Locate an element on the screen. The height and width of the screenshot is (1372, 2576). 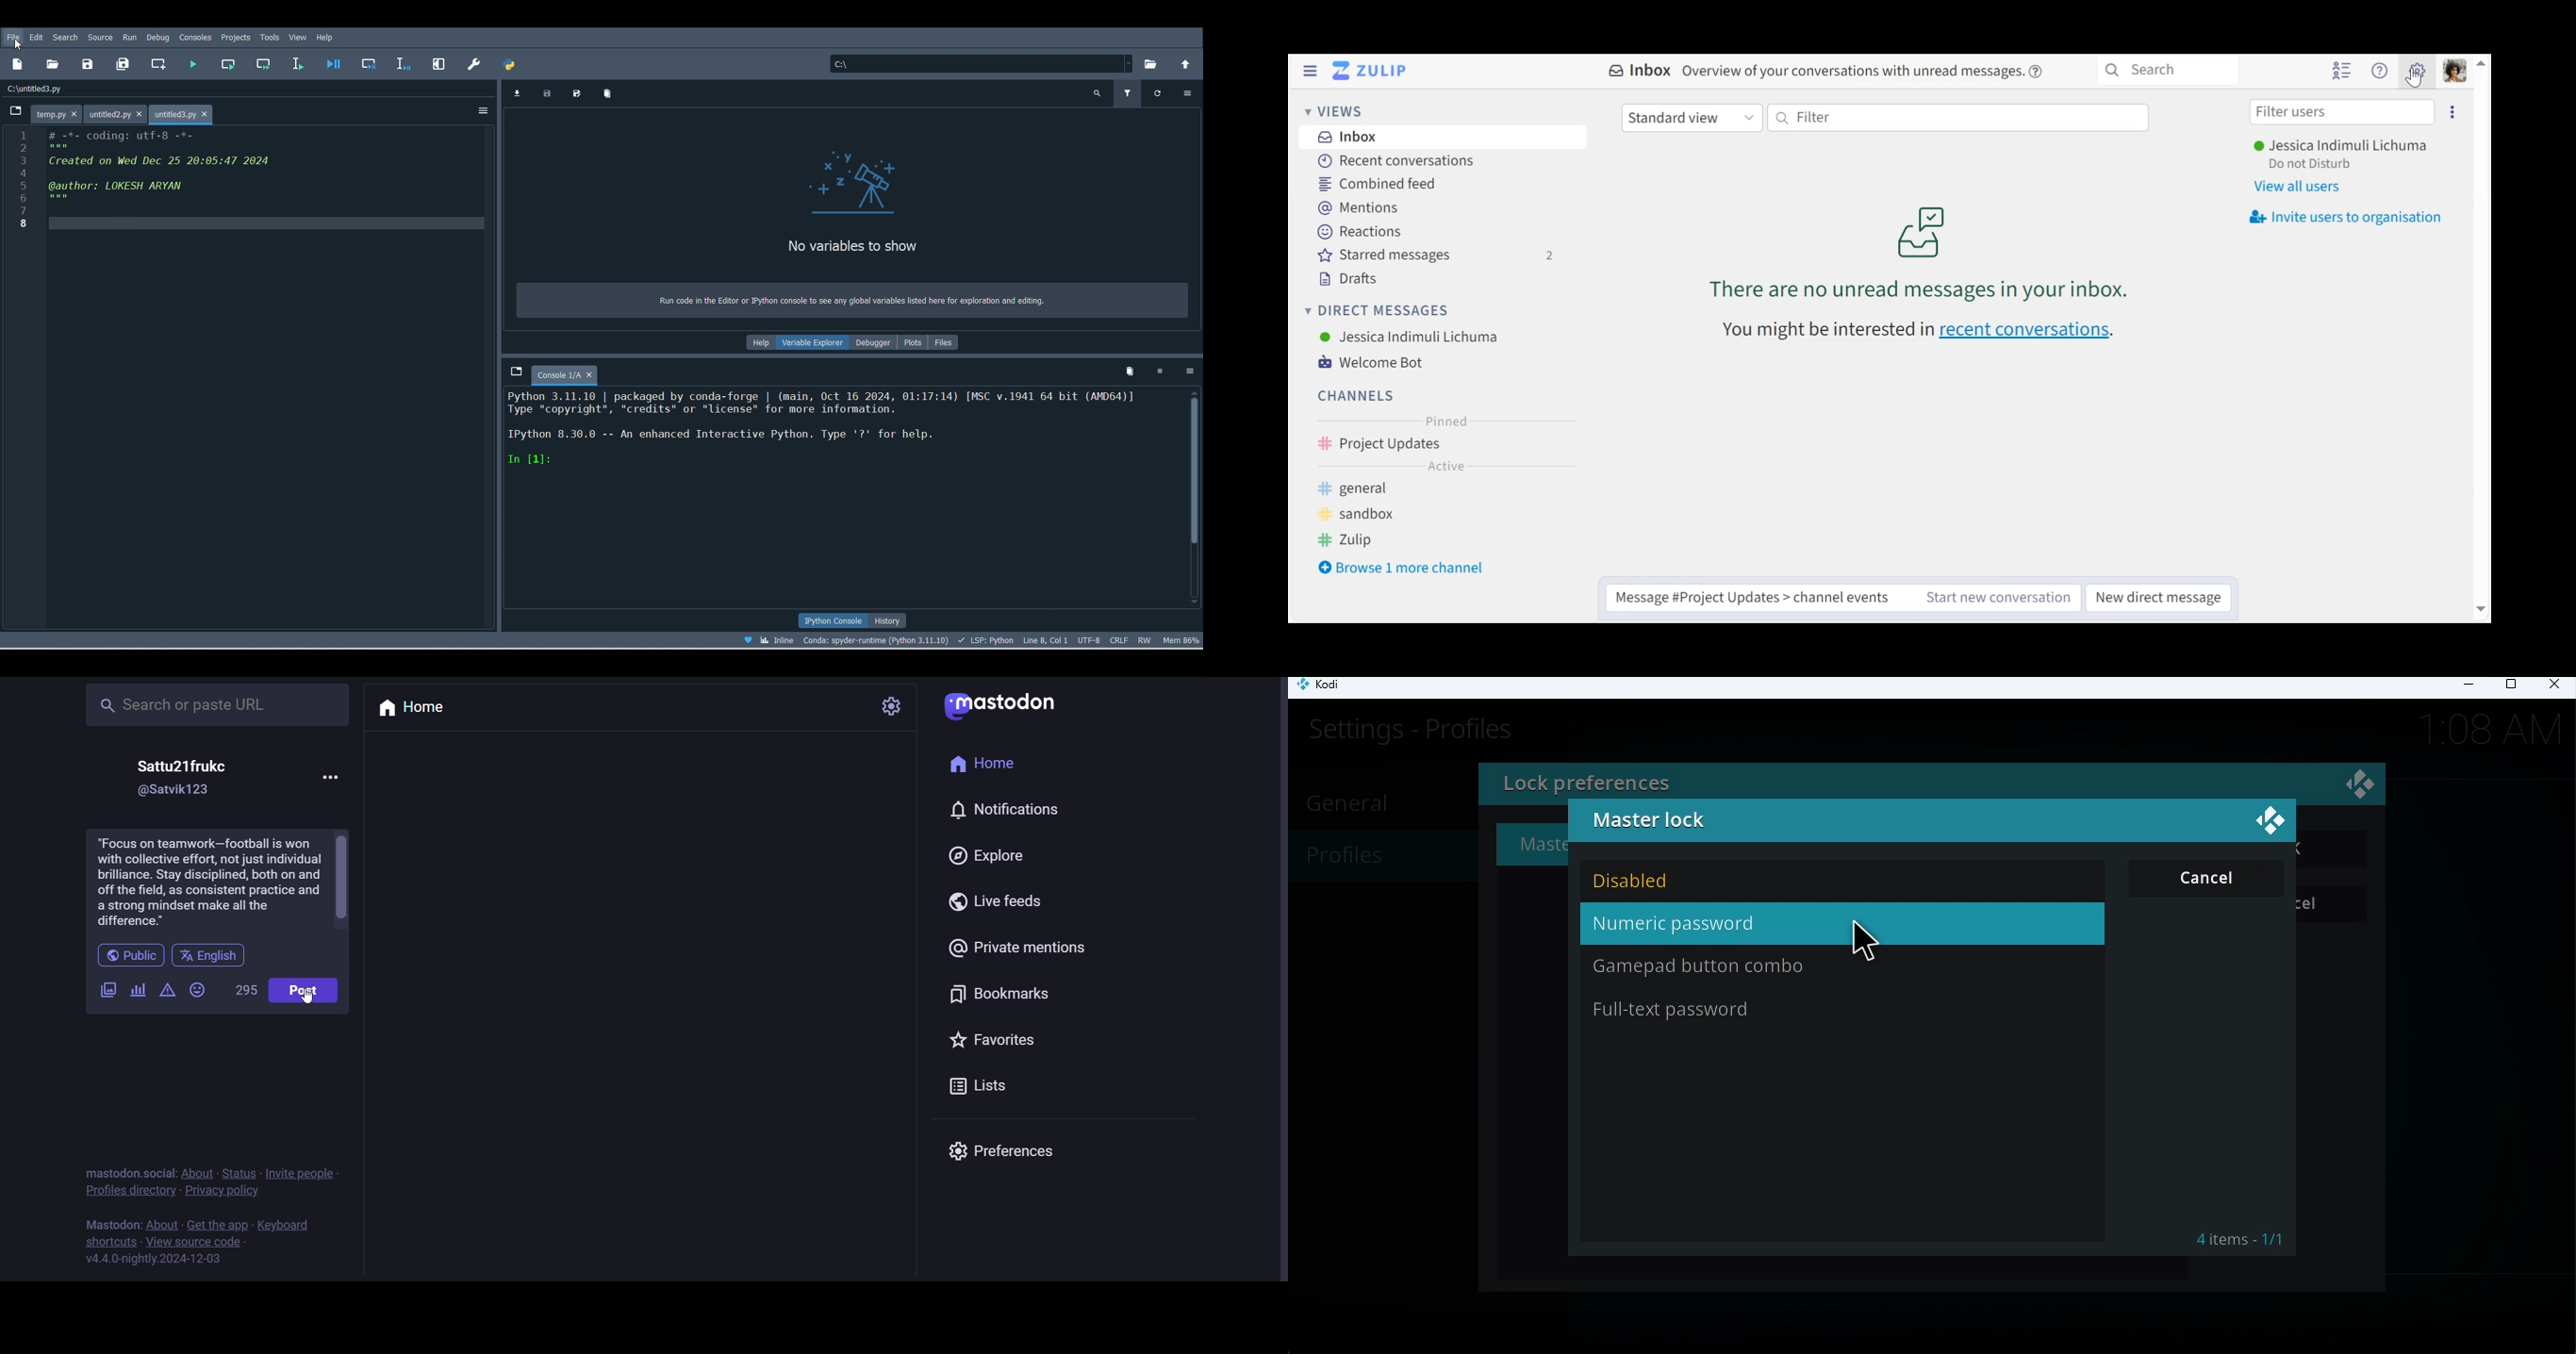
Source is located at coordinates (100, 36).